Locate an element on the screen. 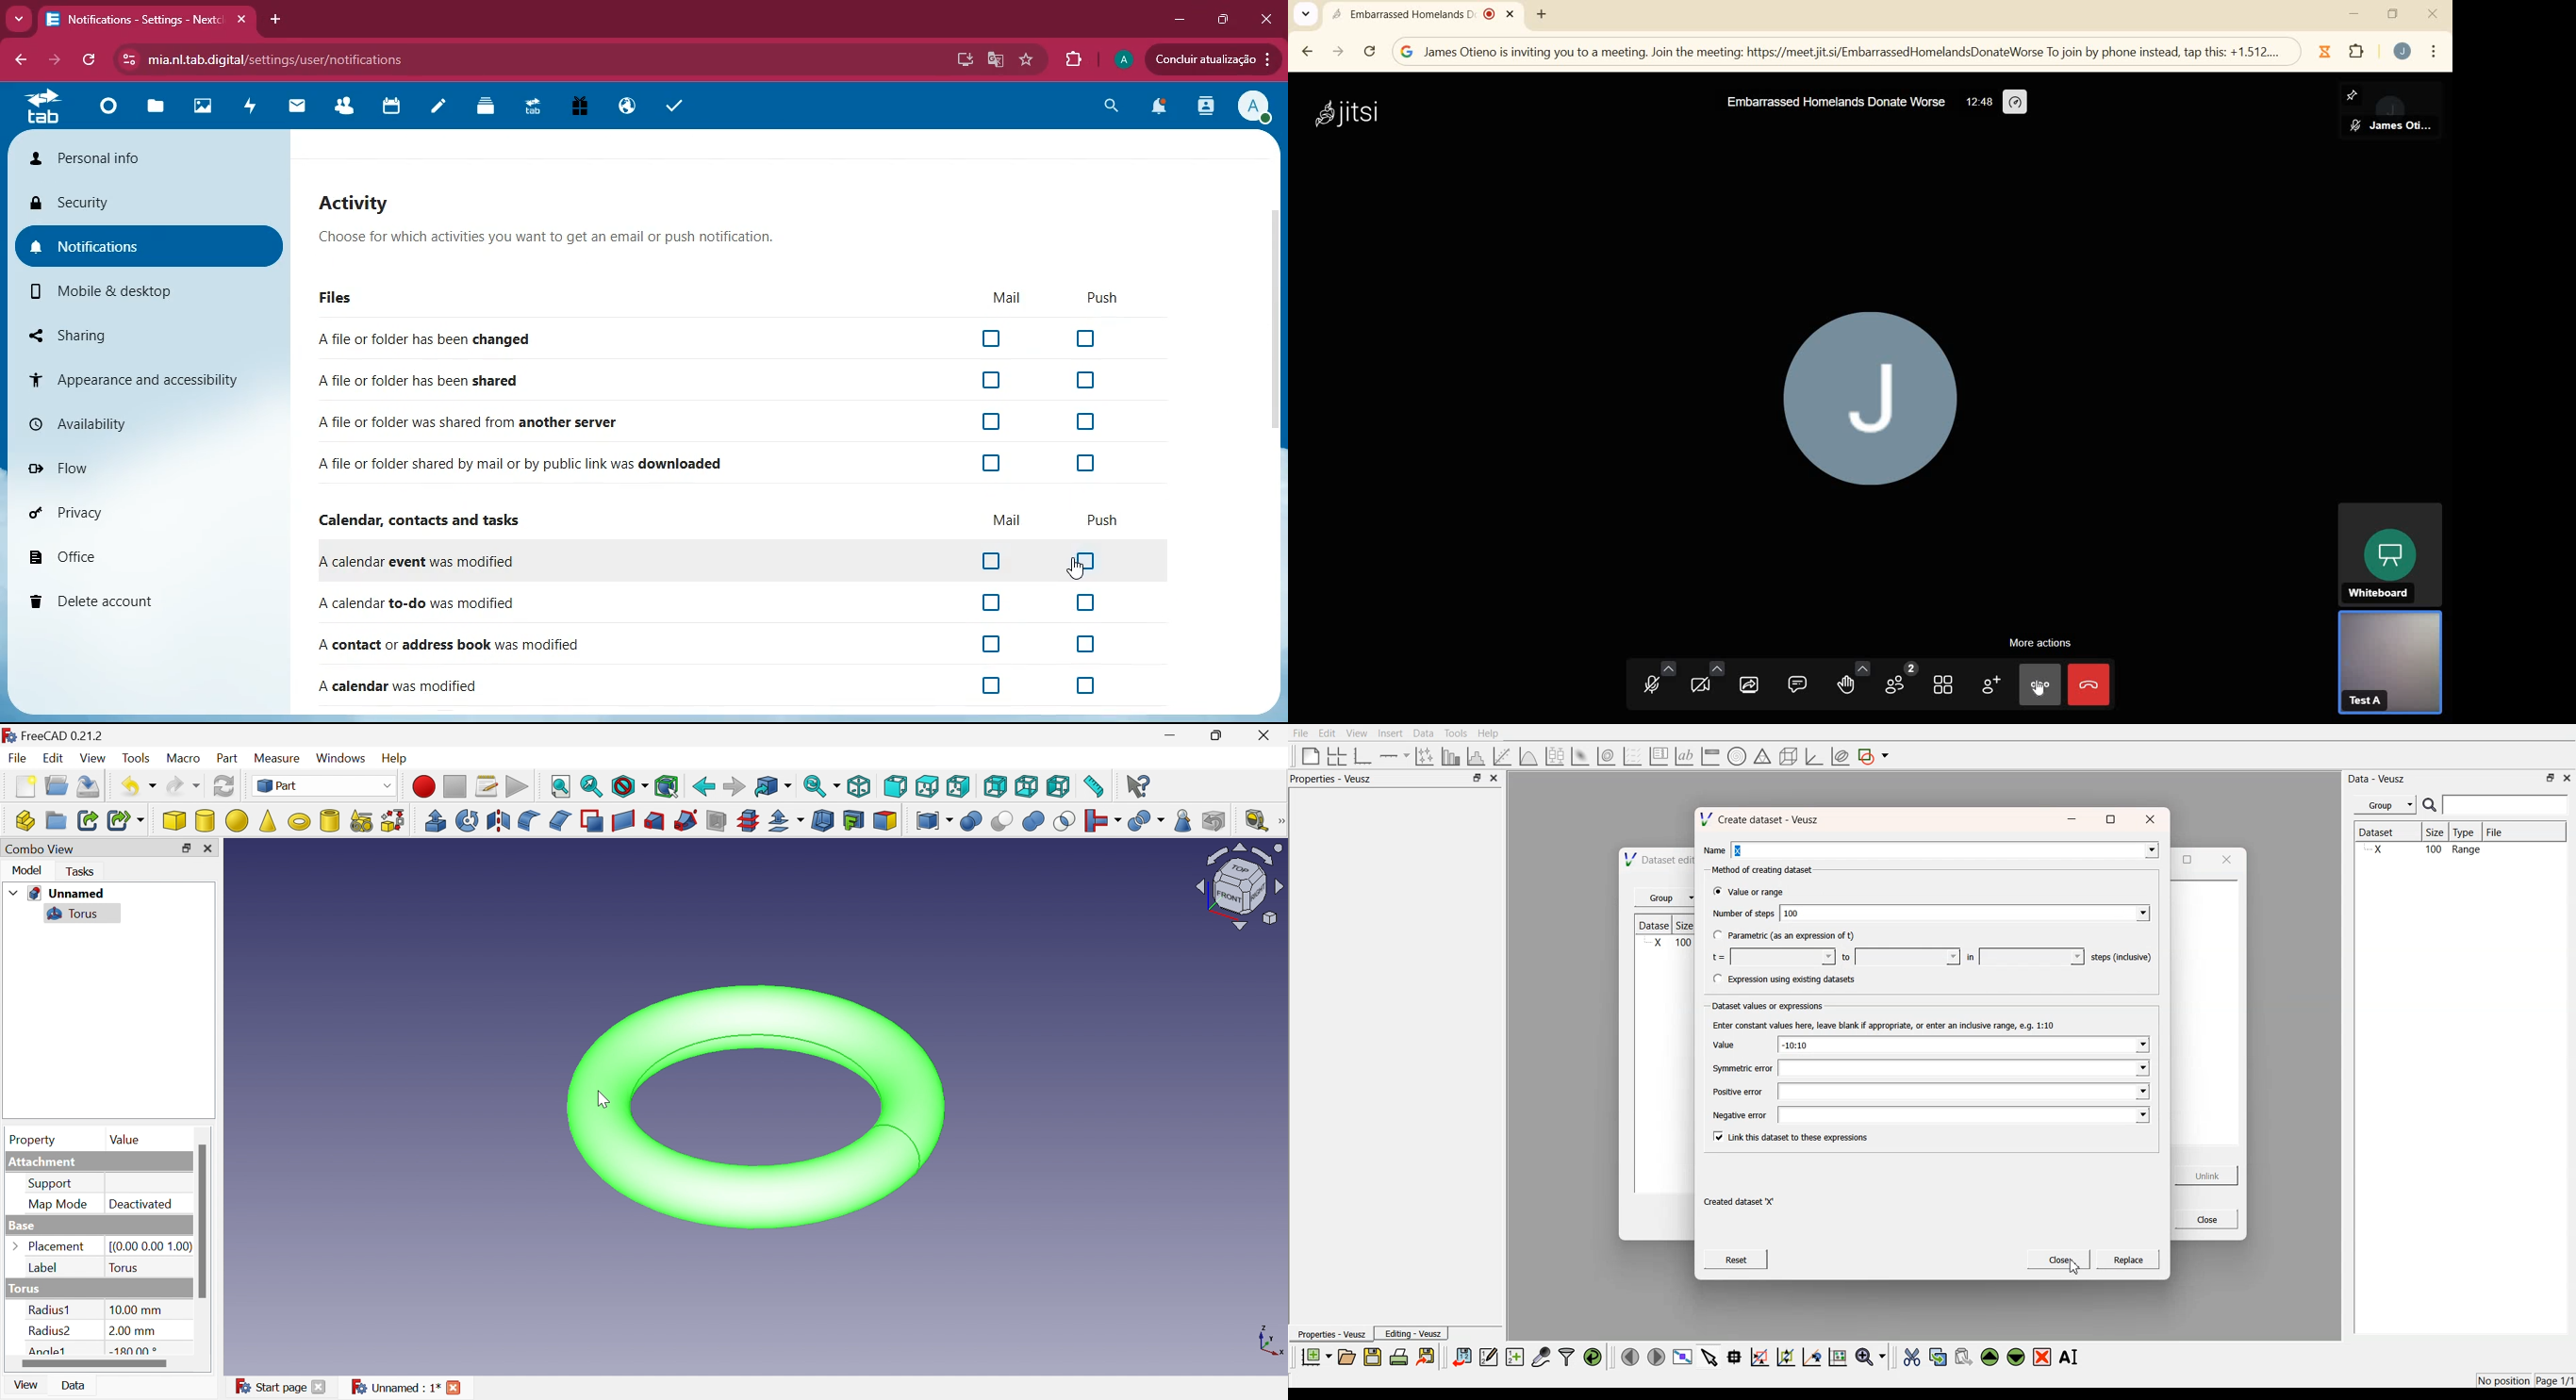 This screenshot has height=1400, width=2576. Torus is located at coordinates (71, 914).